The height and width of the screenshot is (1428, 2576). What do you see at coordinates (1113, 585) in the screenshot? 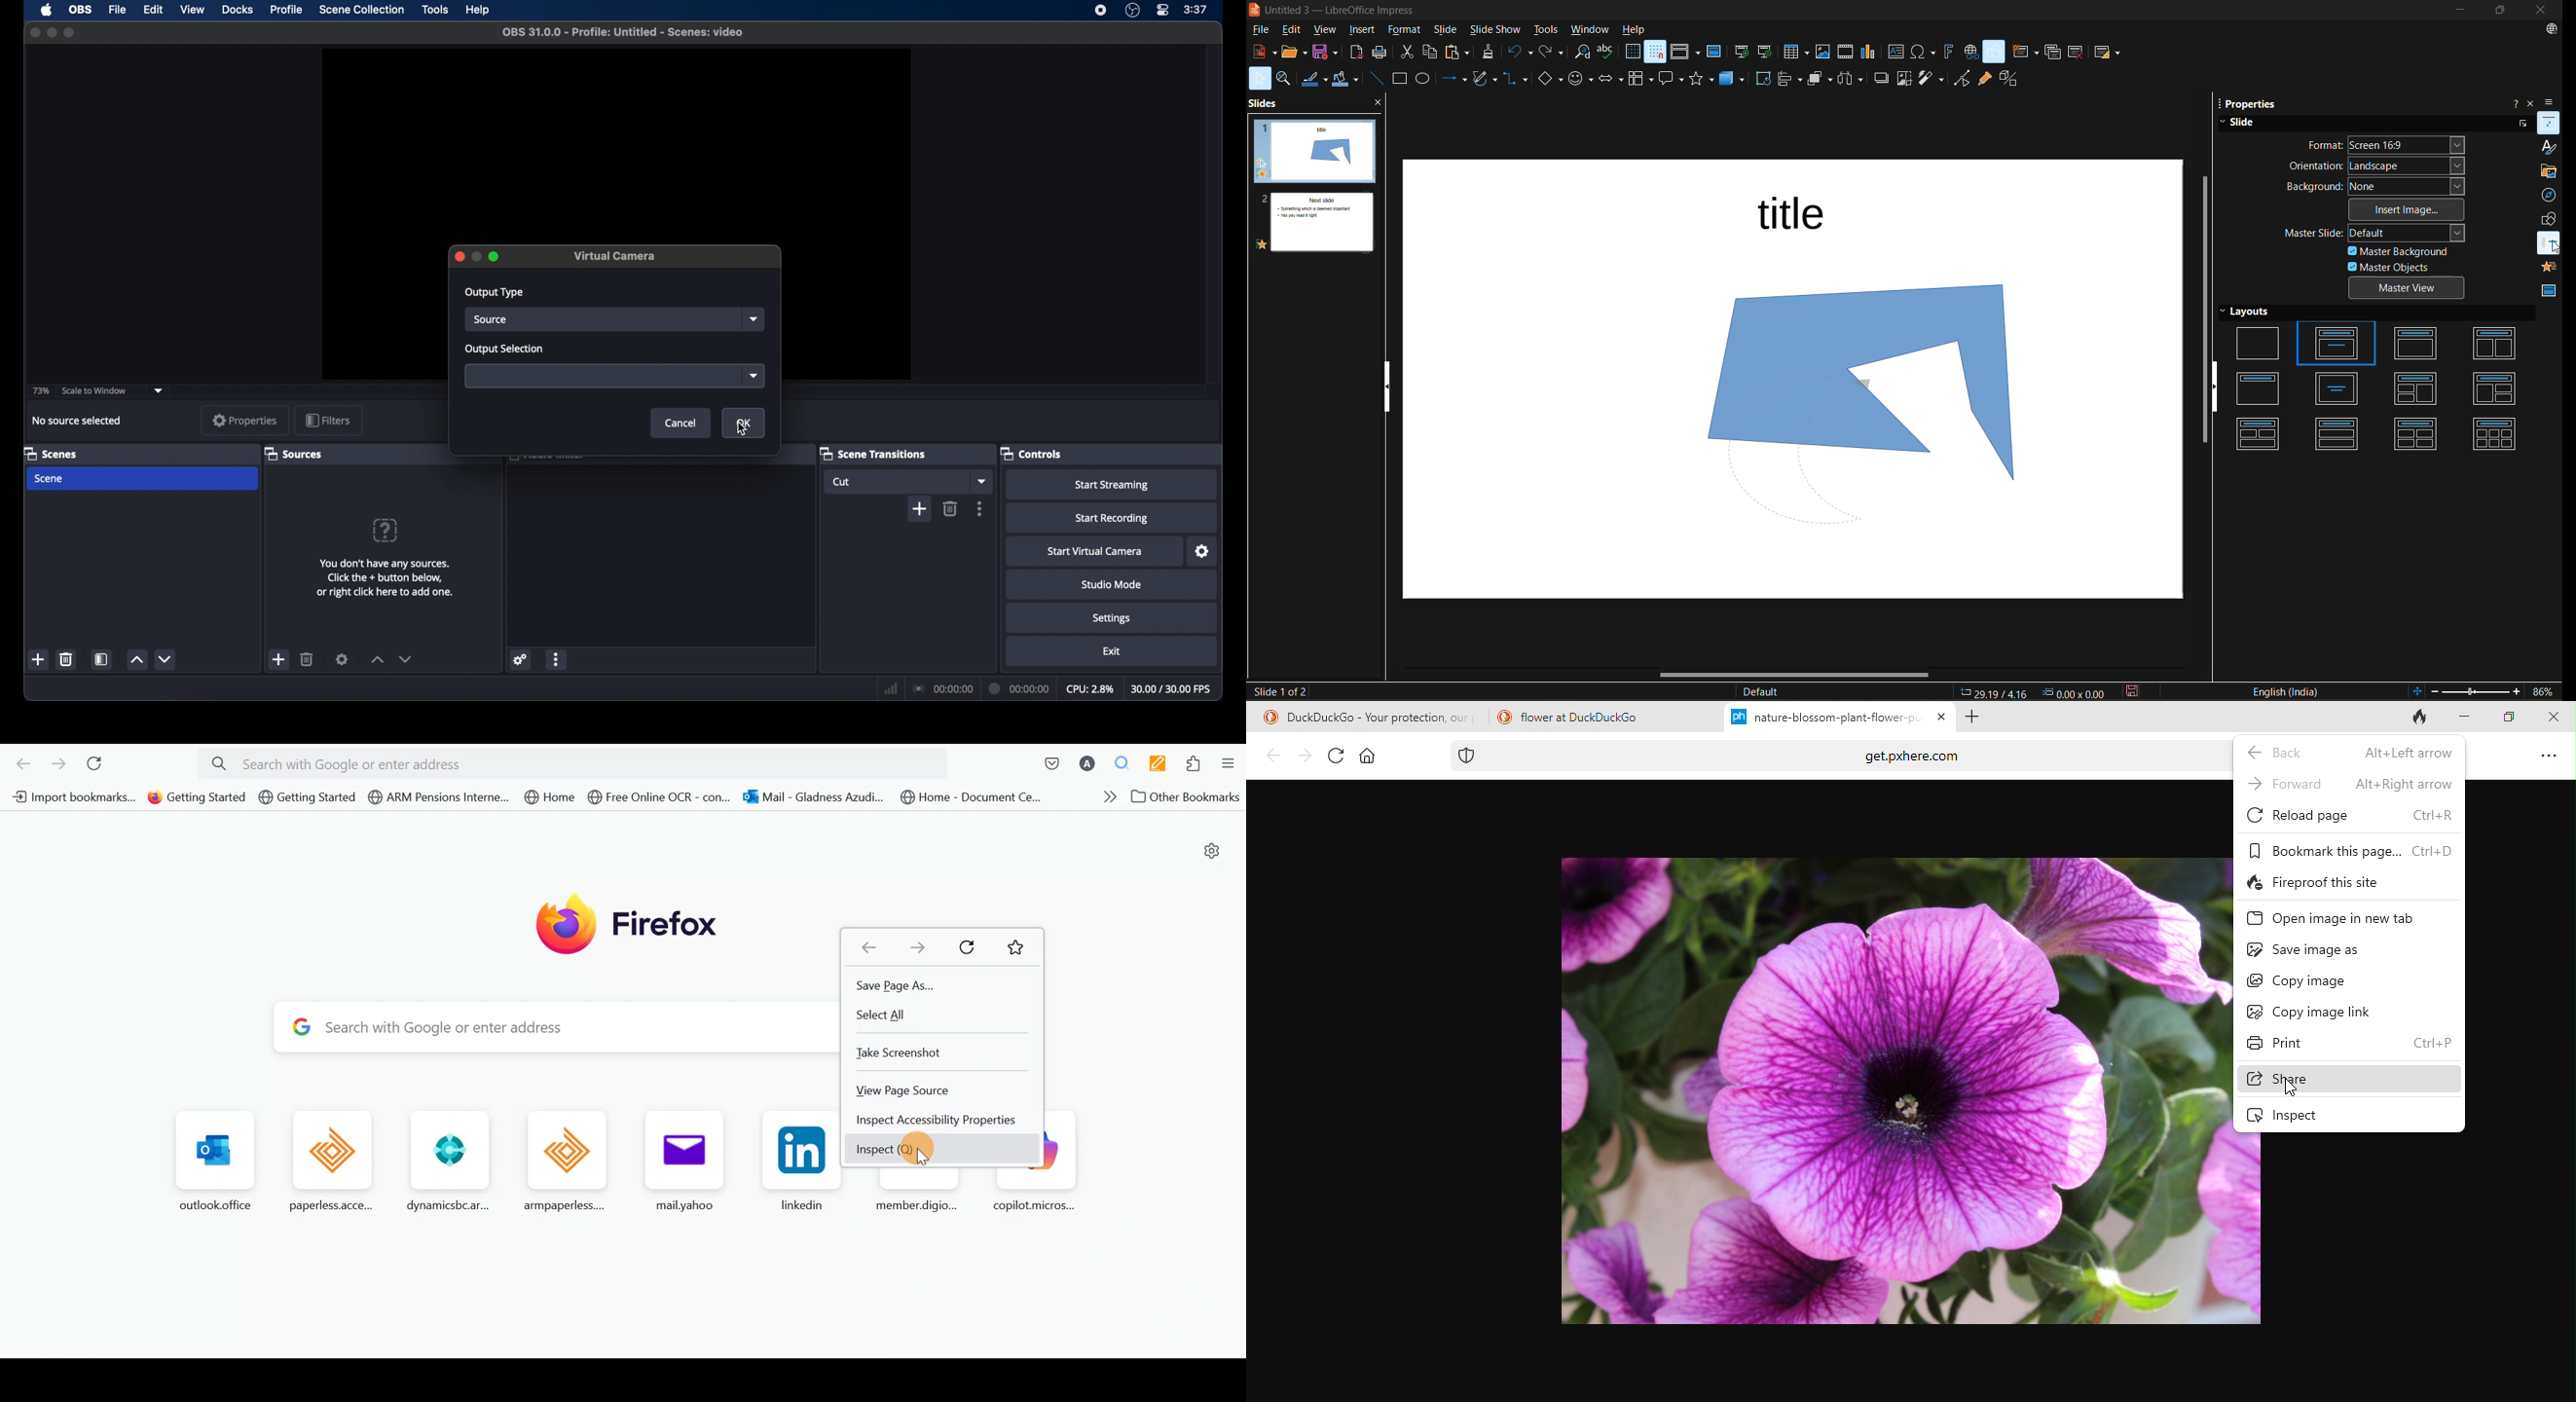
I see `studio mode` at bounding box center [1113, 585].